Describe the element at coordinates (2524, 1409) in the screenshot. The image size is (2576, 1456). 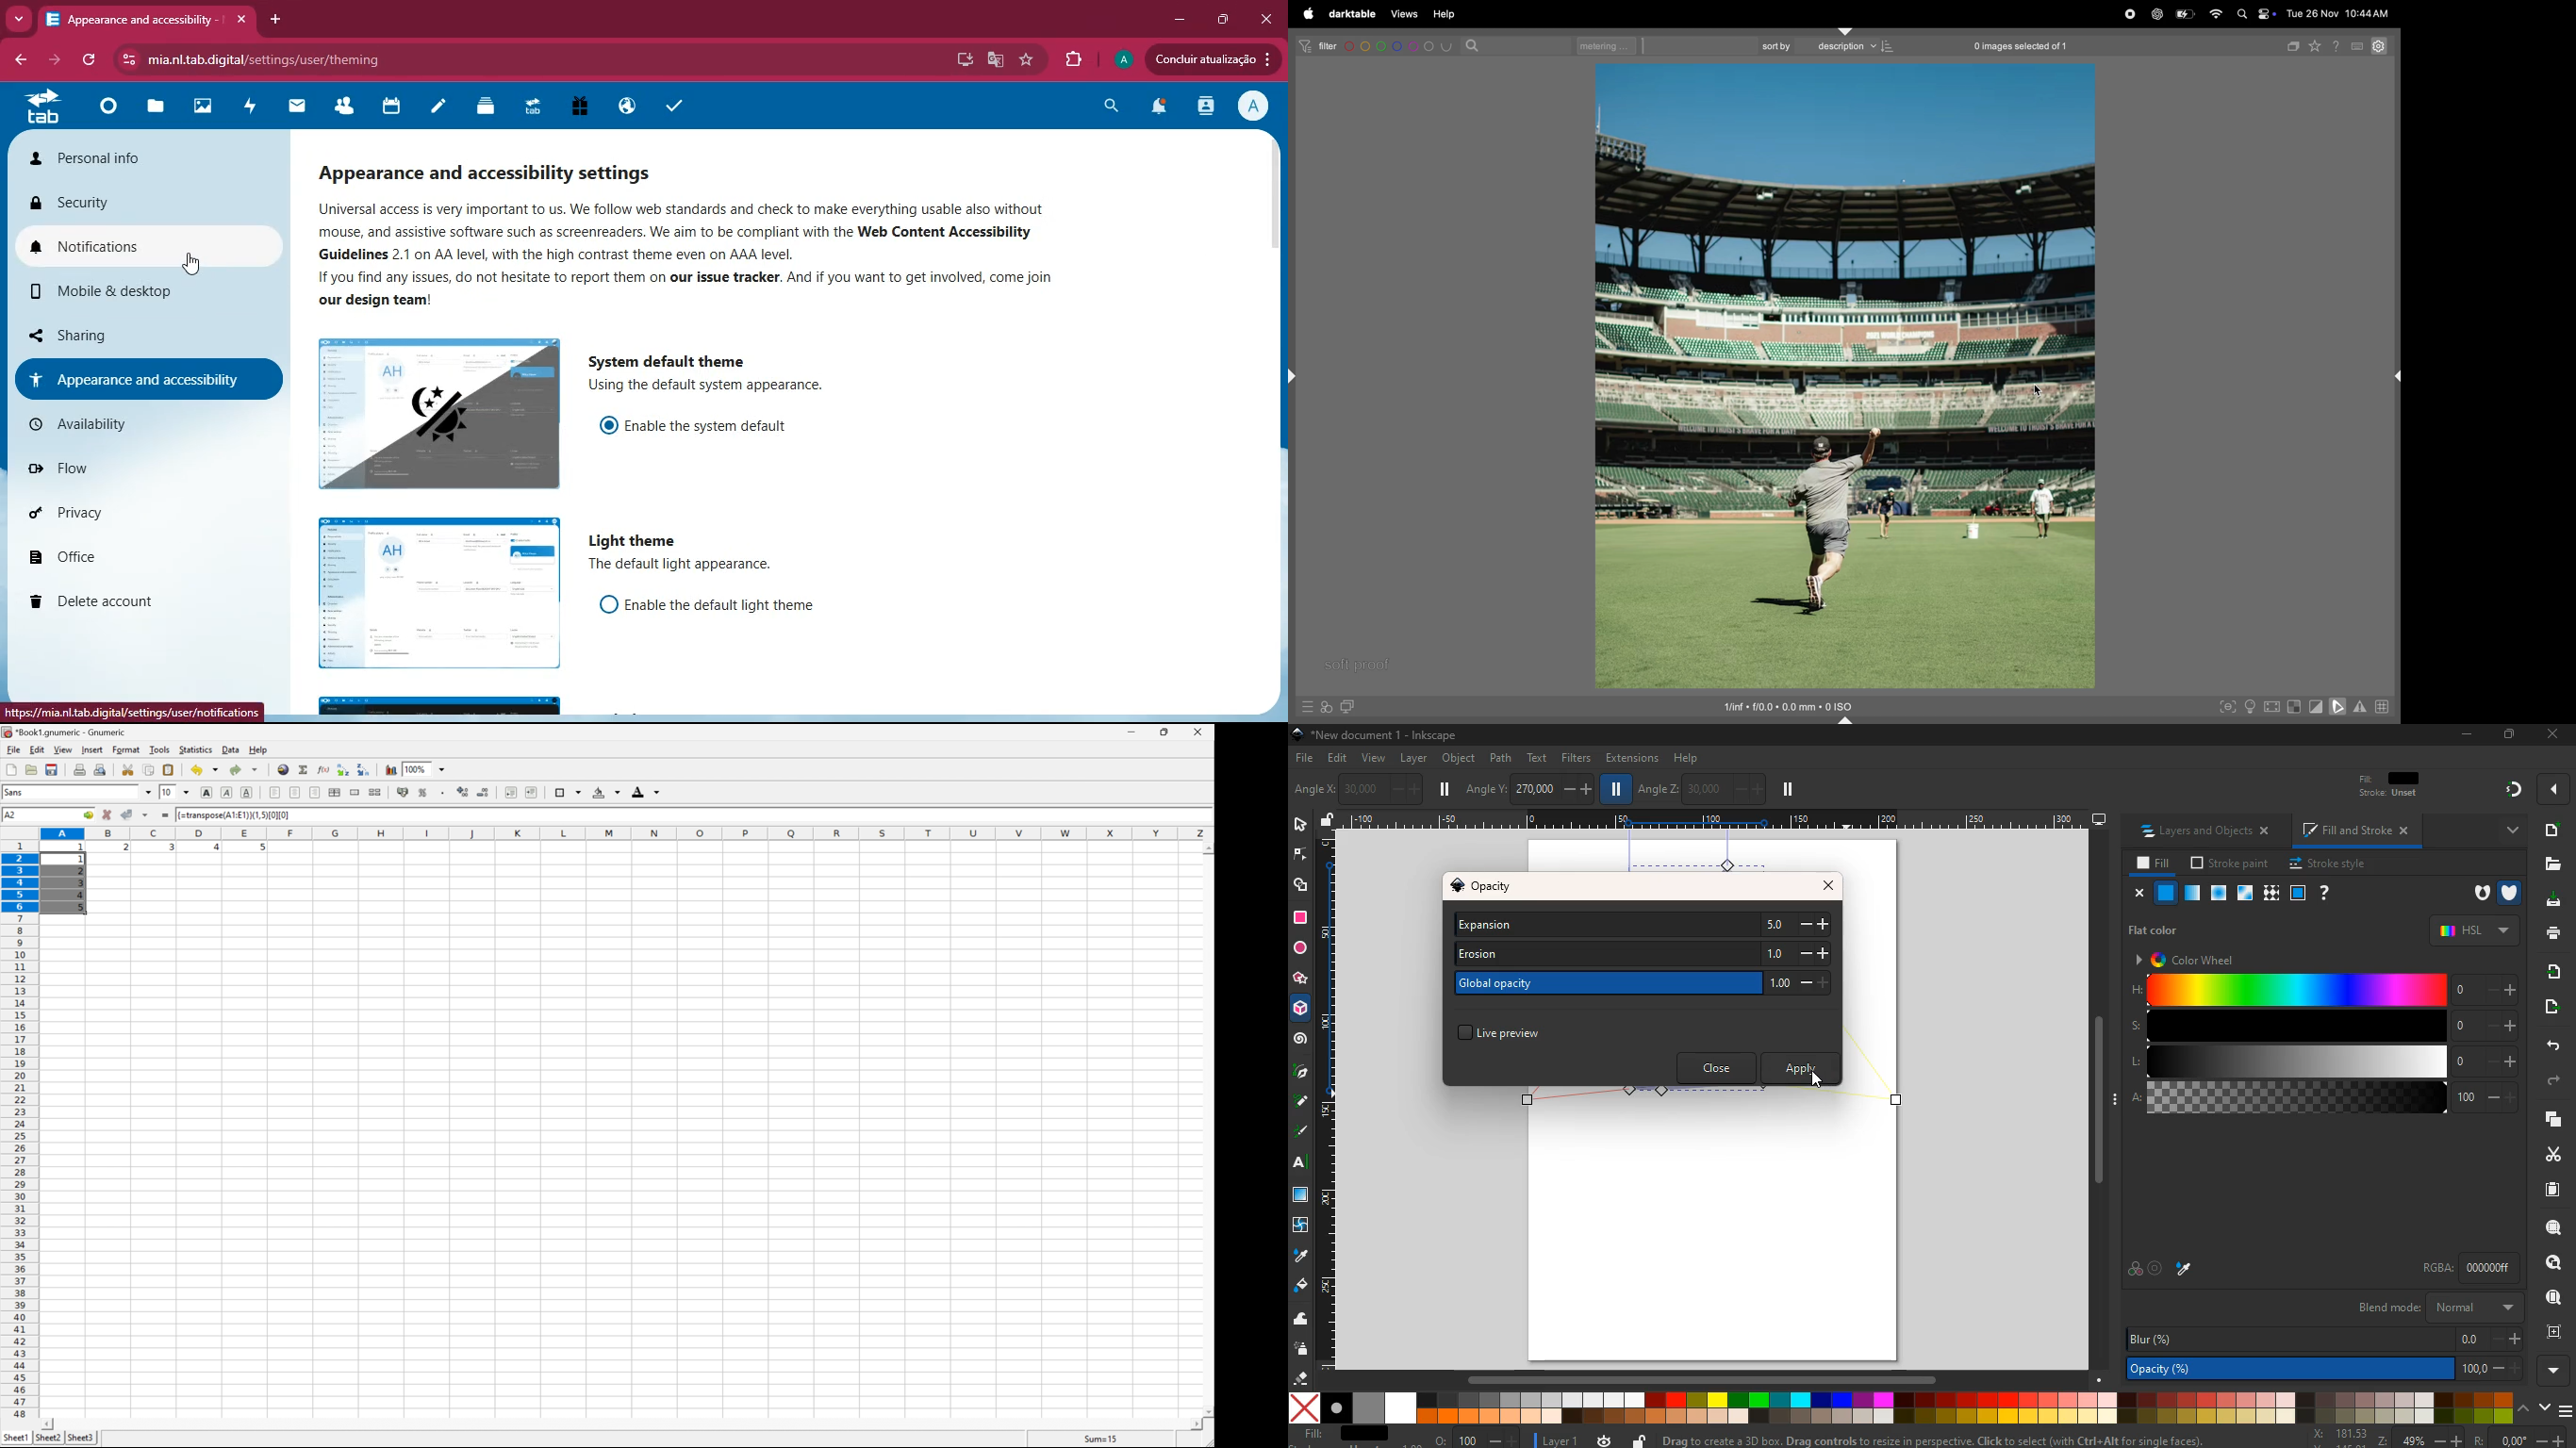
I see `up` at that location.